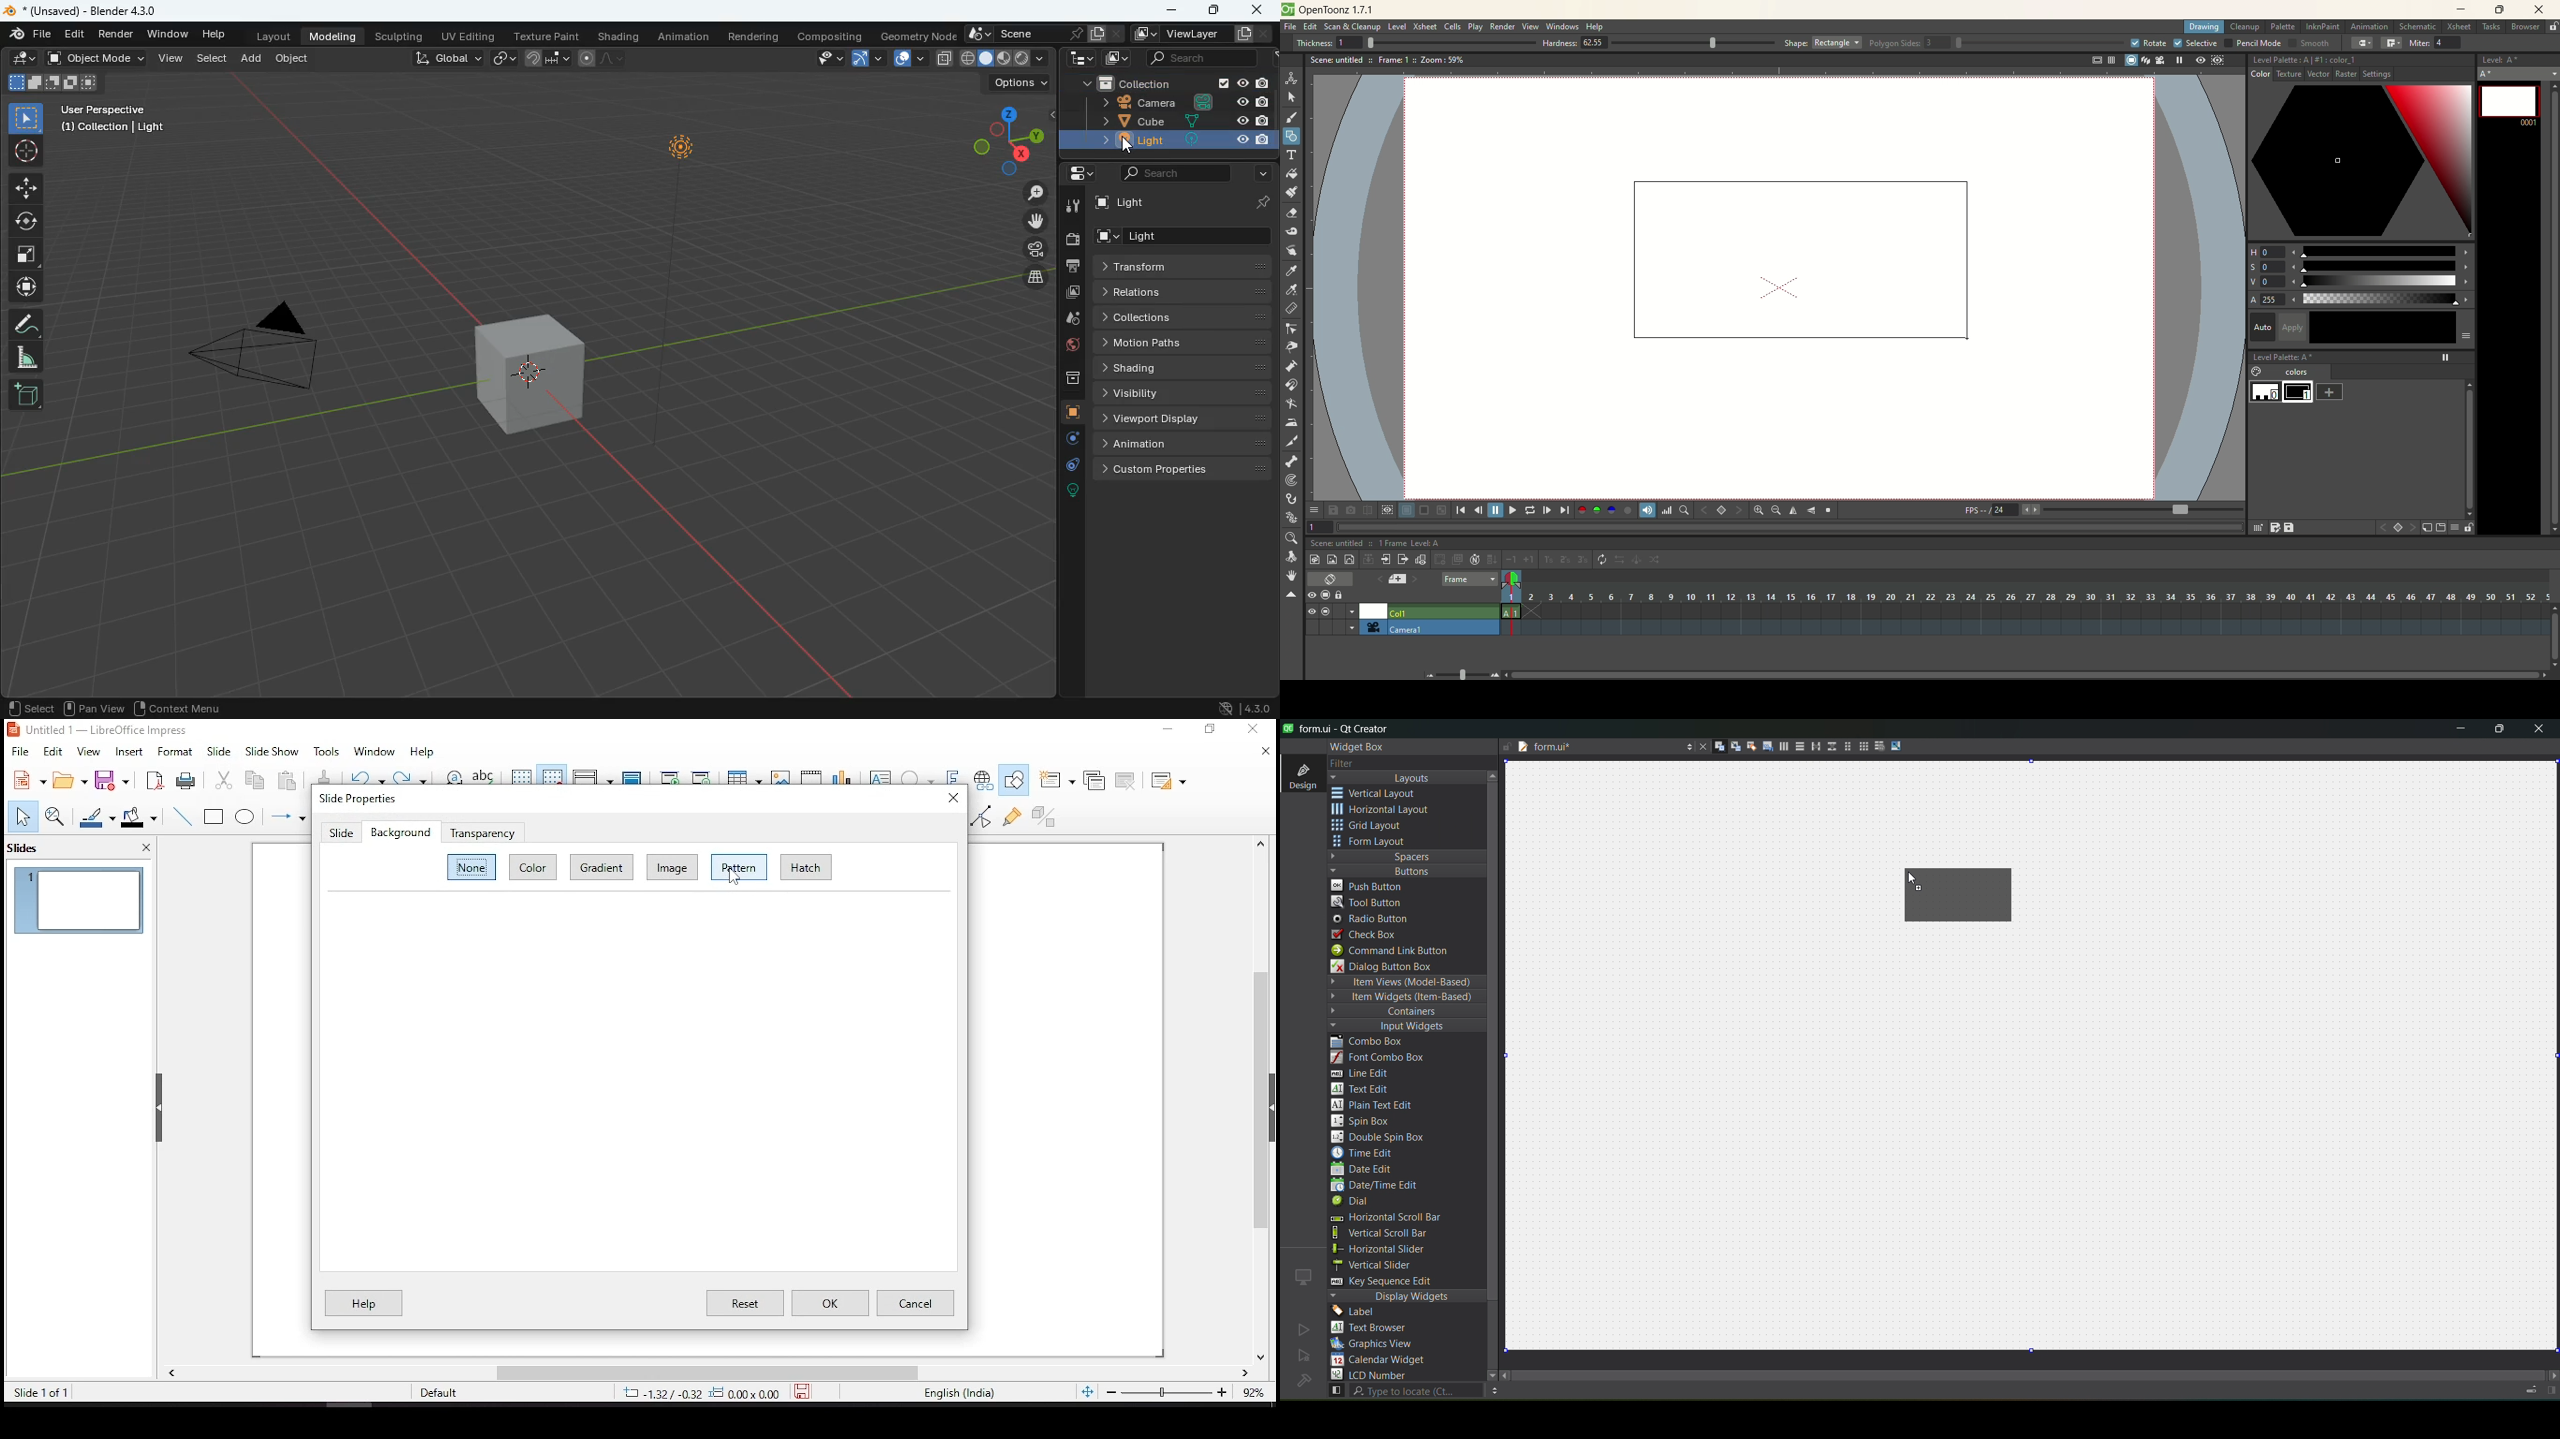 The width and height of the screenshot is (2576, 1456). Describe the element at coordinates (1375, 920) in the screenshot. I see `radio` at that location.